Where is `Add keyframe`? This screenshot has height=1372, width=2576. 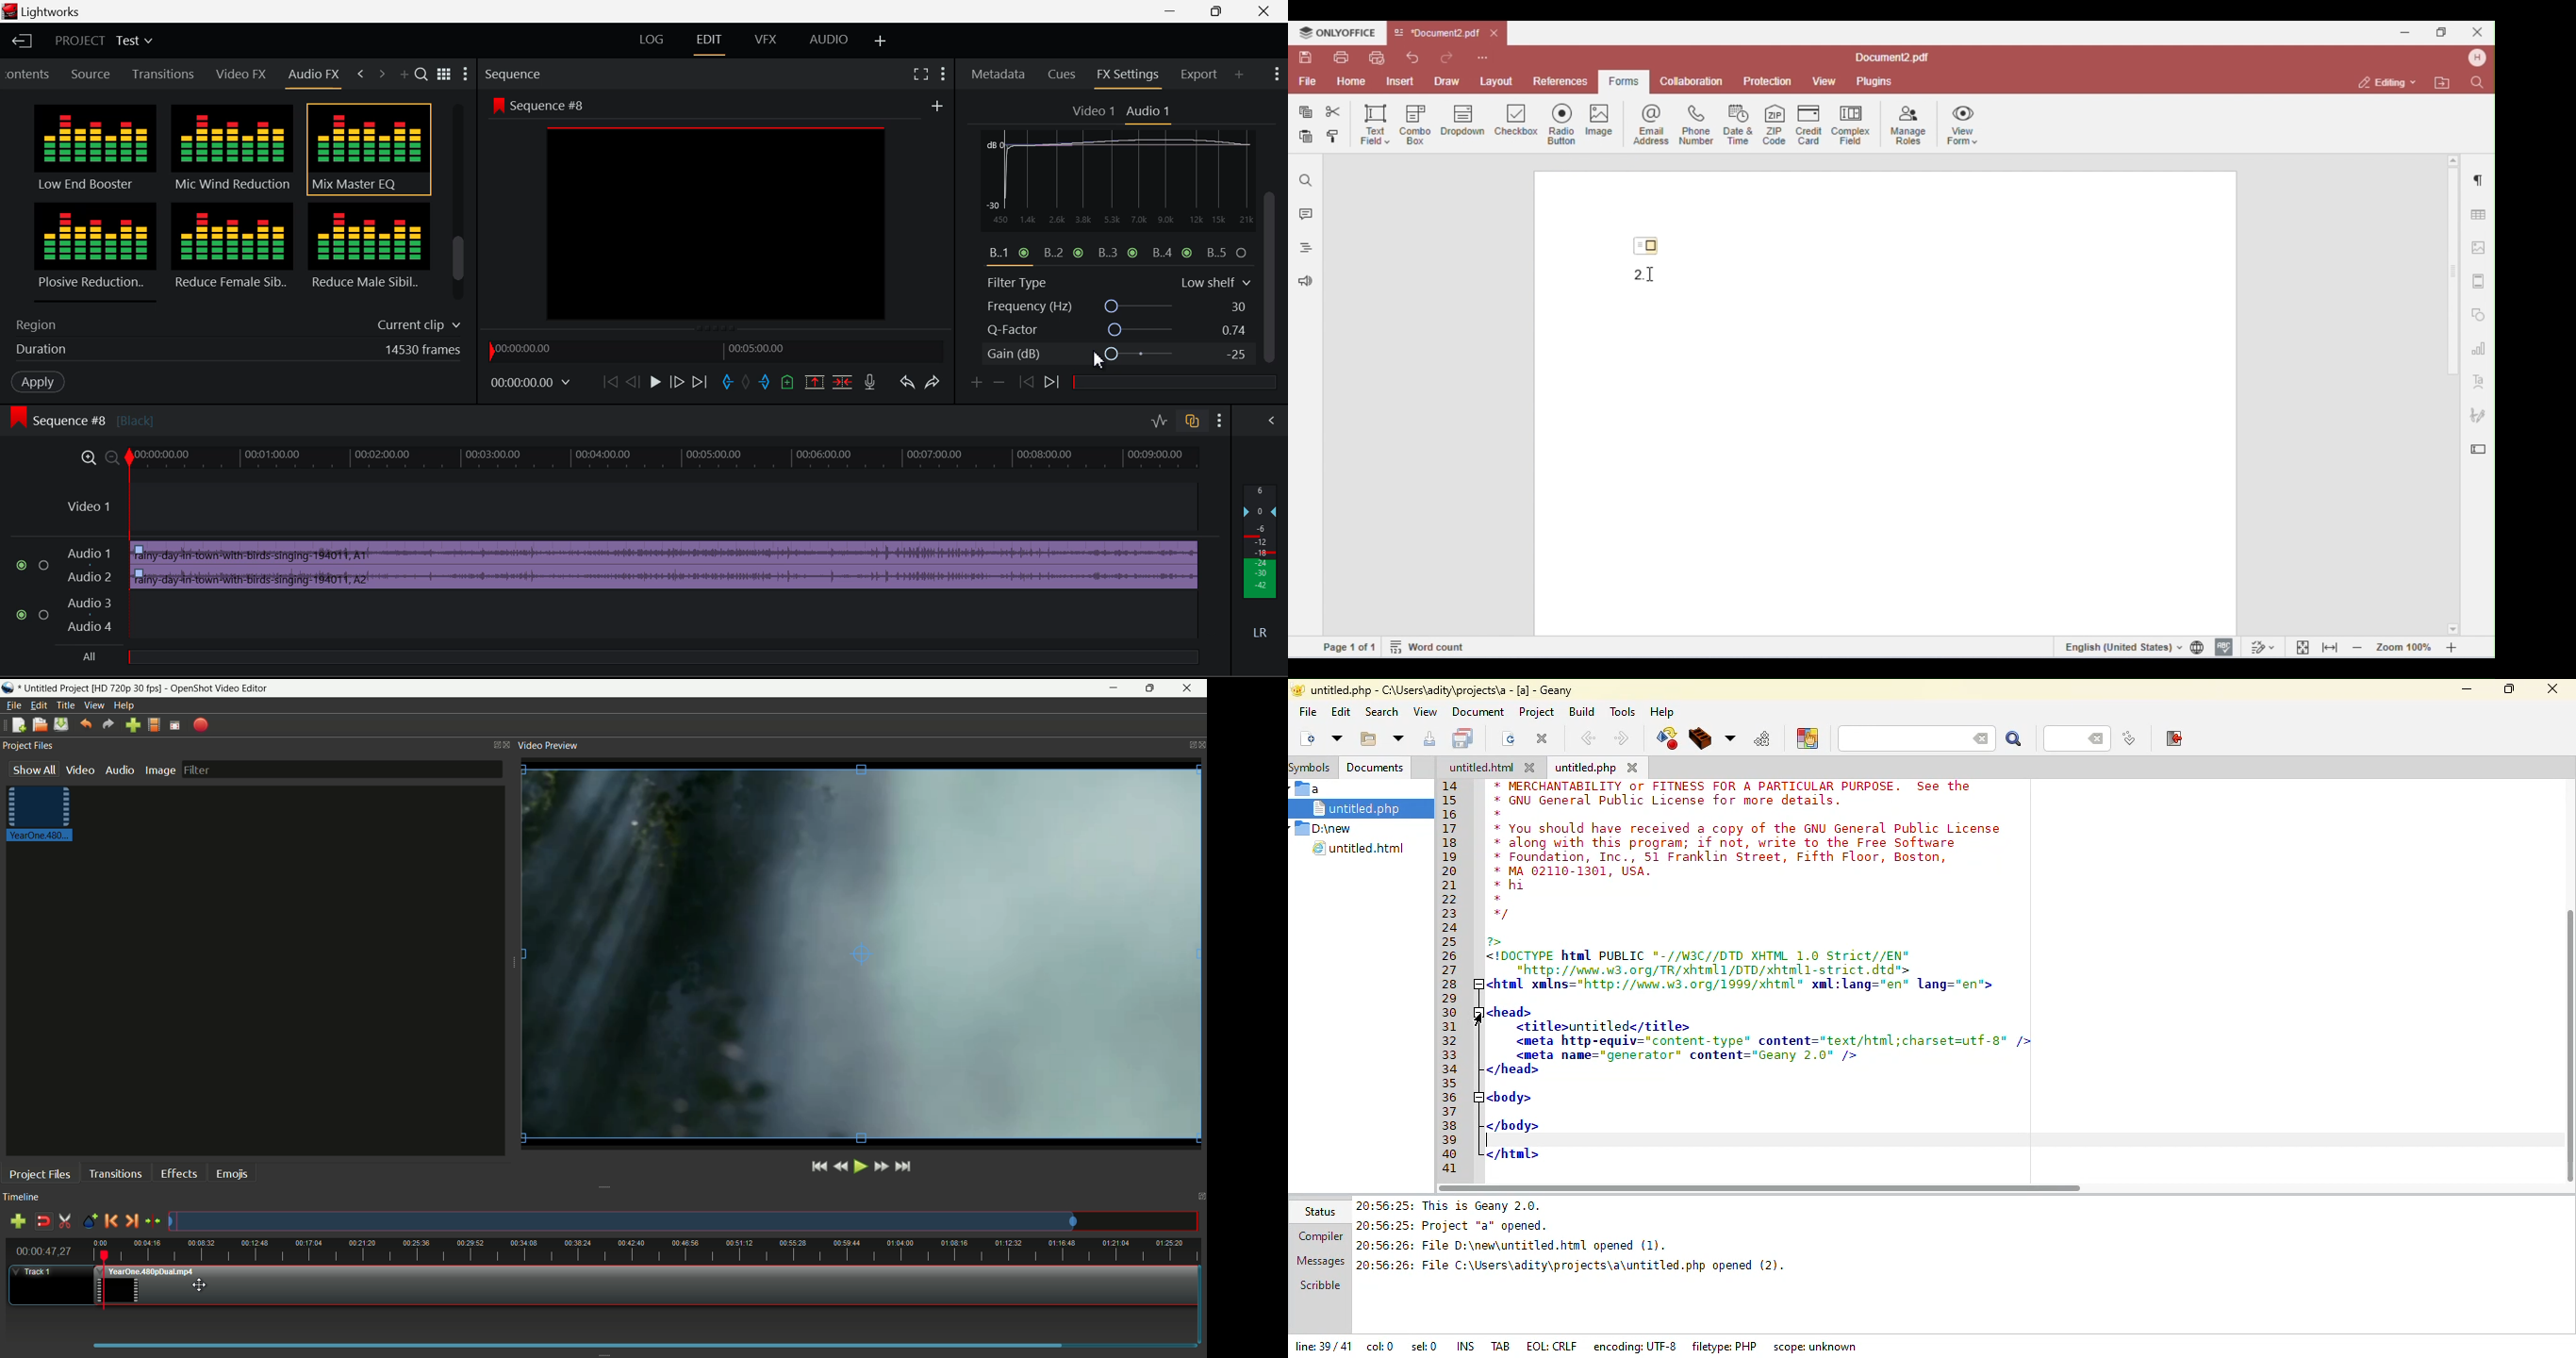
Add keyframe is located at coordinates (974, 385).